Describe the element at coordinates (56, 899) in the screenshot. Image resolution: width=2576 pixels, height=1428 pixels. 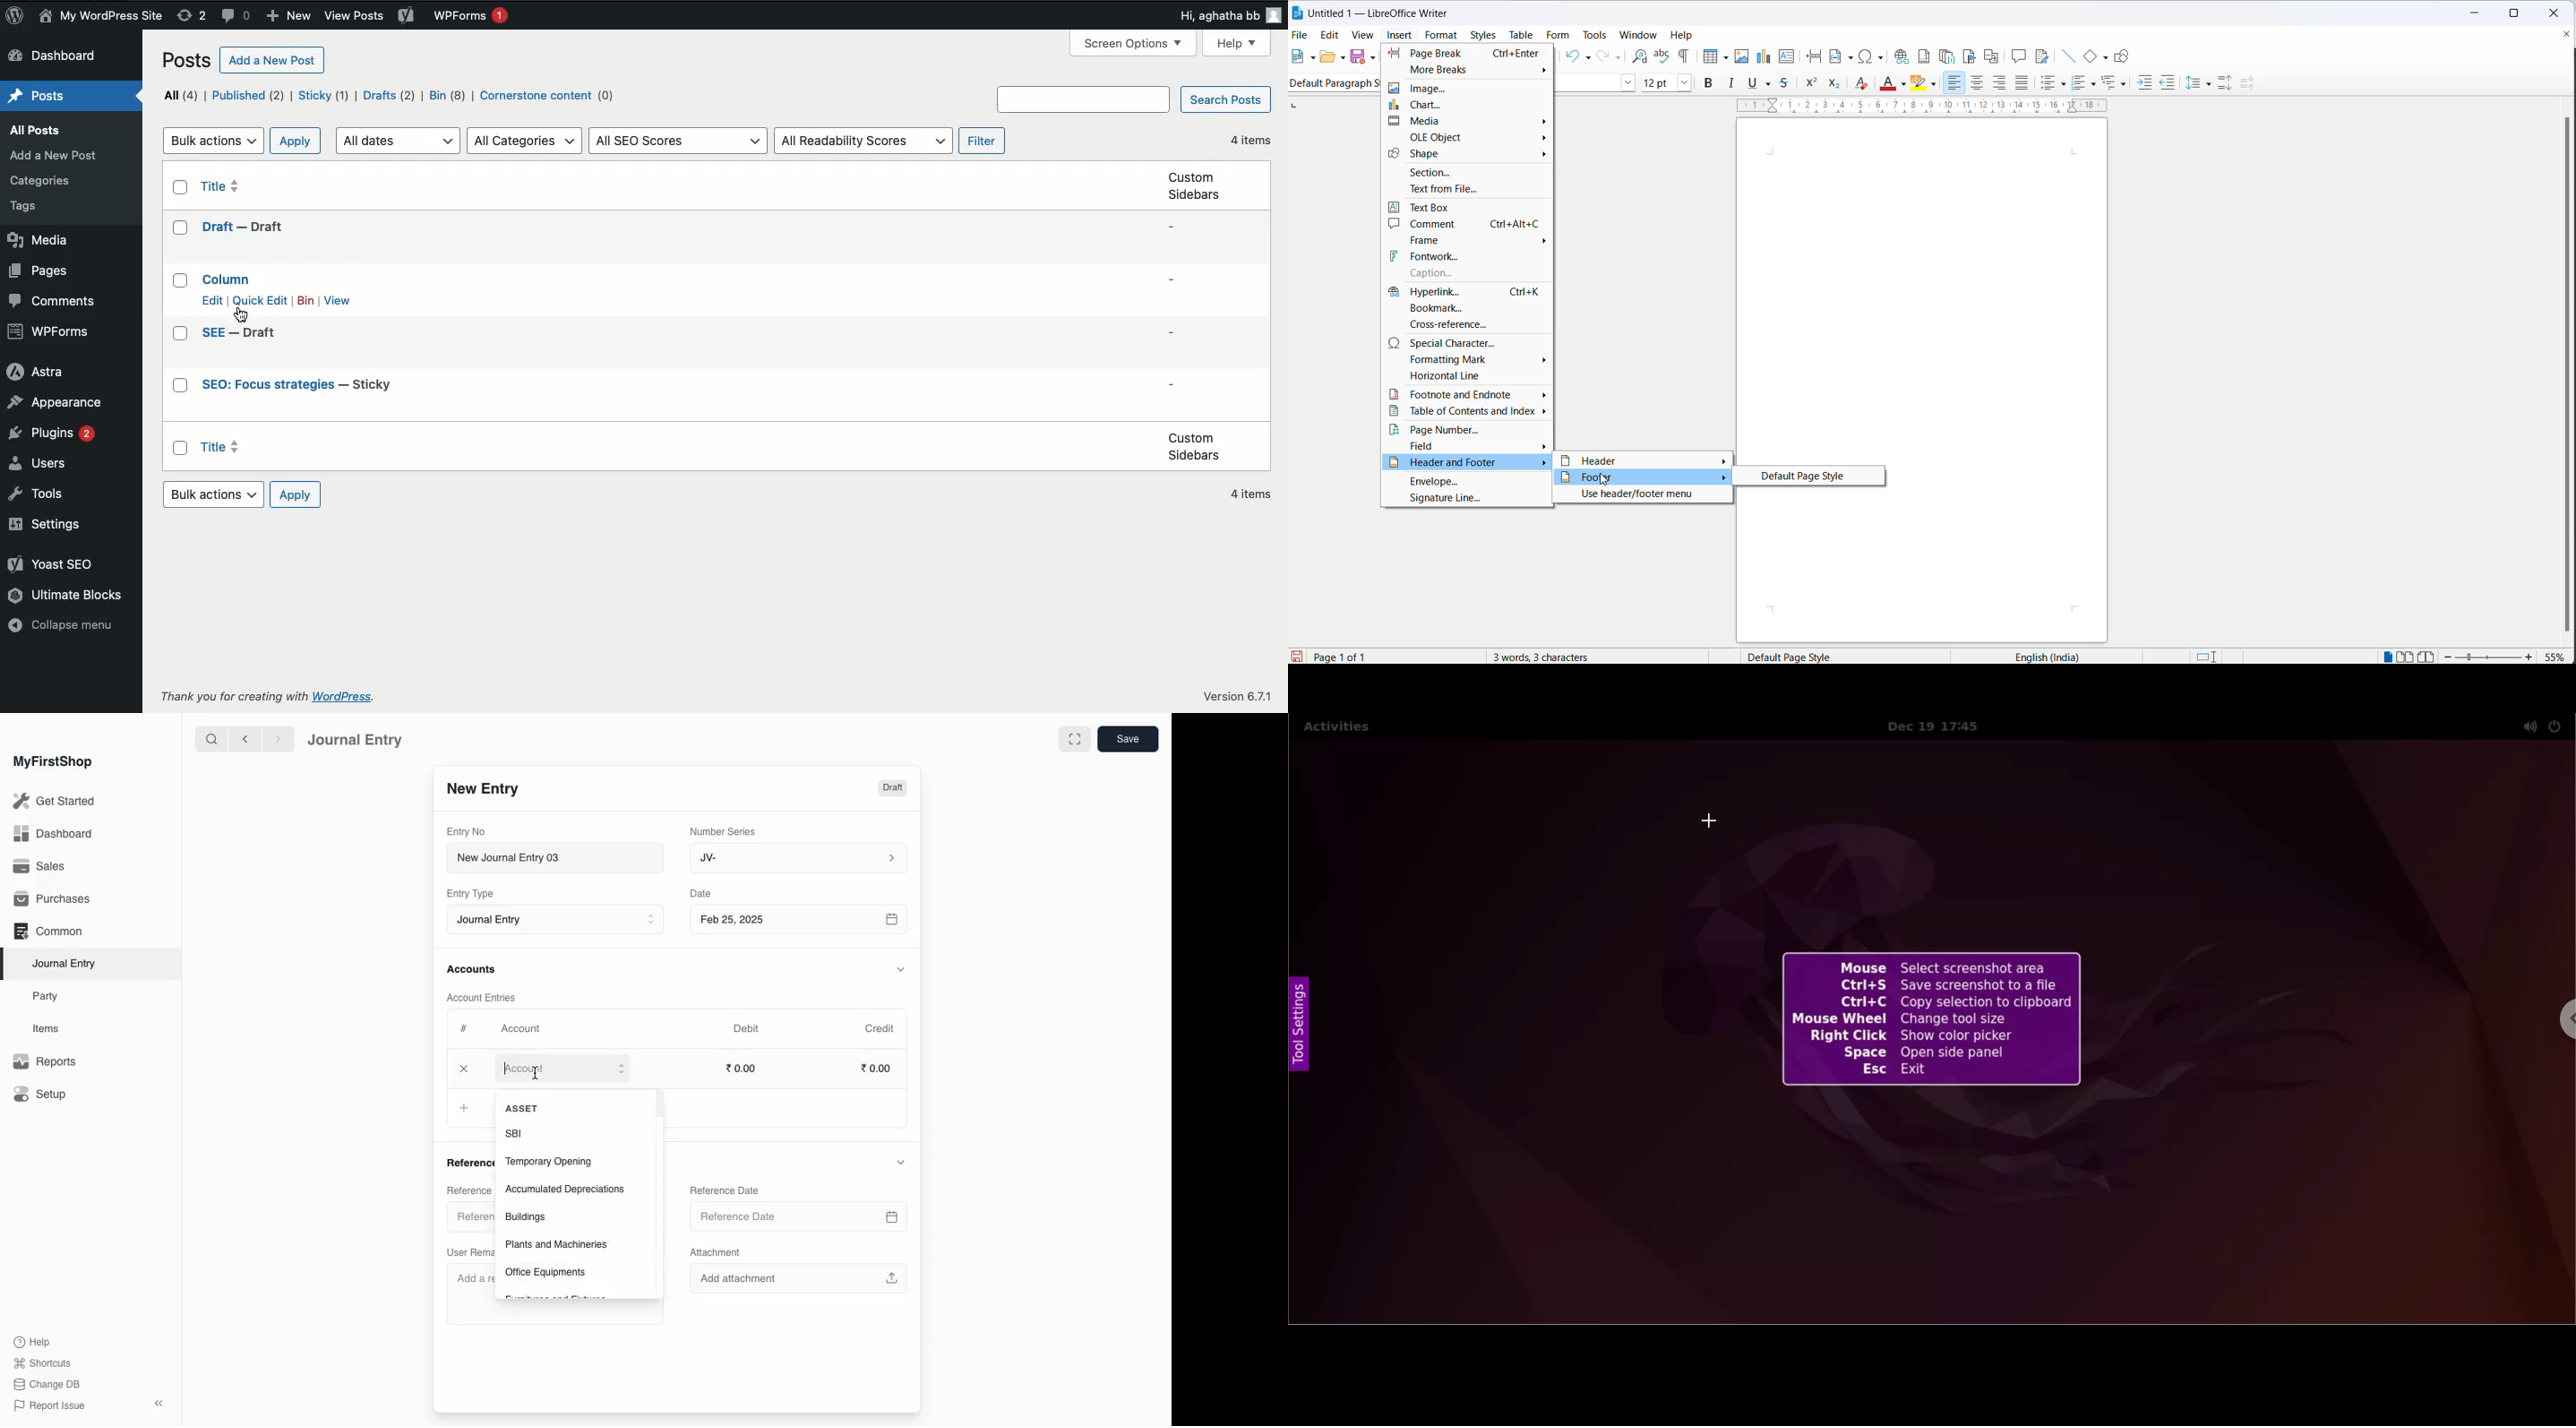
I see `Purchases` at that location.